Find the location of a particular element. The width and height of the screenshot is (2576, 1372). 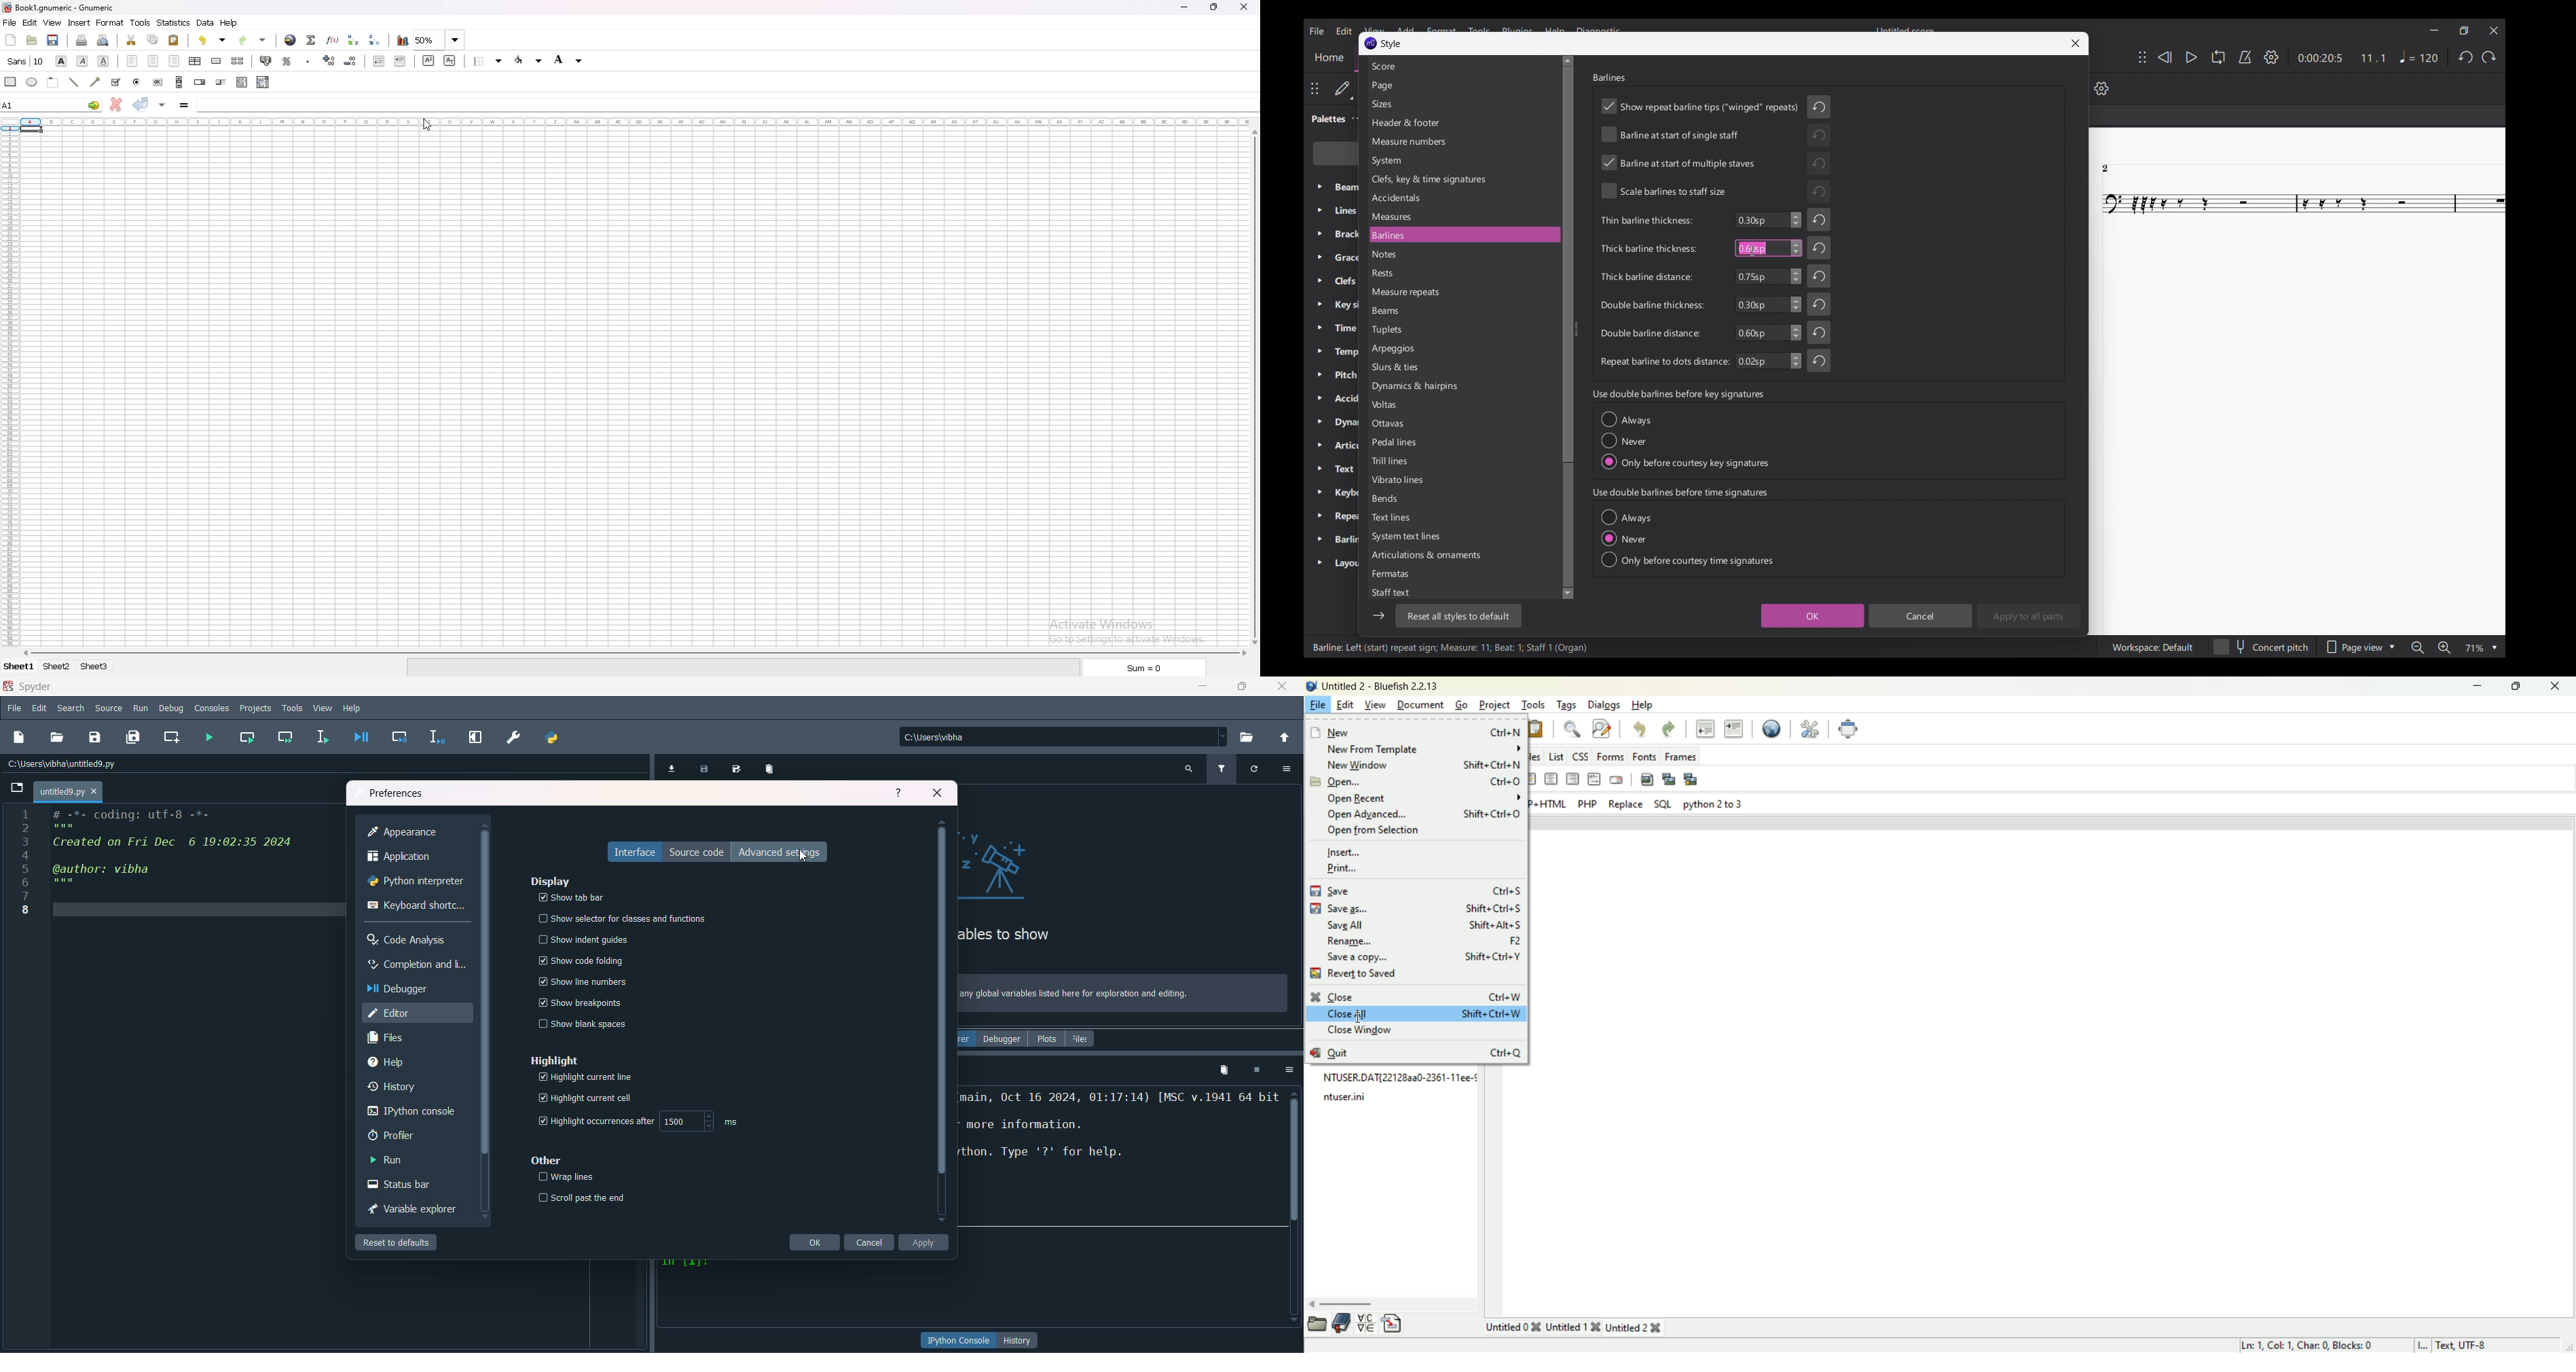

plots is located at coordinates (1045, 1039).